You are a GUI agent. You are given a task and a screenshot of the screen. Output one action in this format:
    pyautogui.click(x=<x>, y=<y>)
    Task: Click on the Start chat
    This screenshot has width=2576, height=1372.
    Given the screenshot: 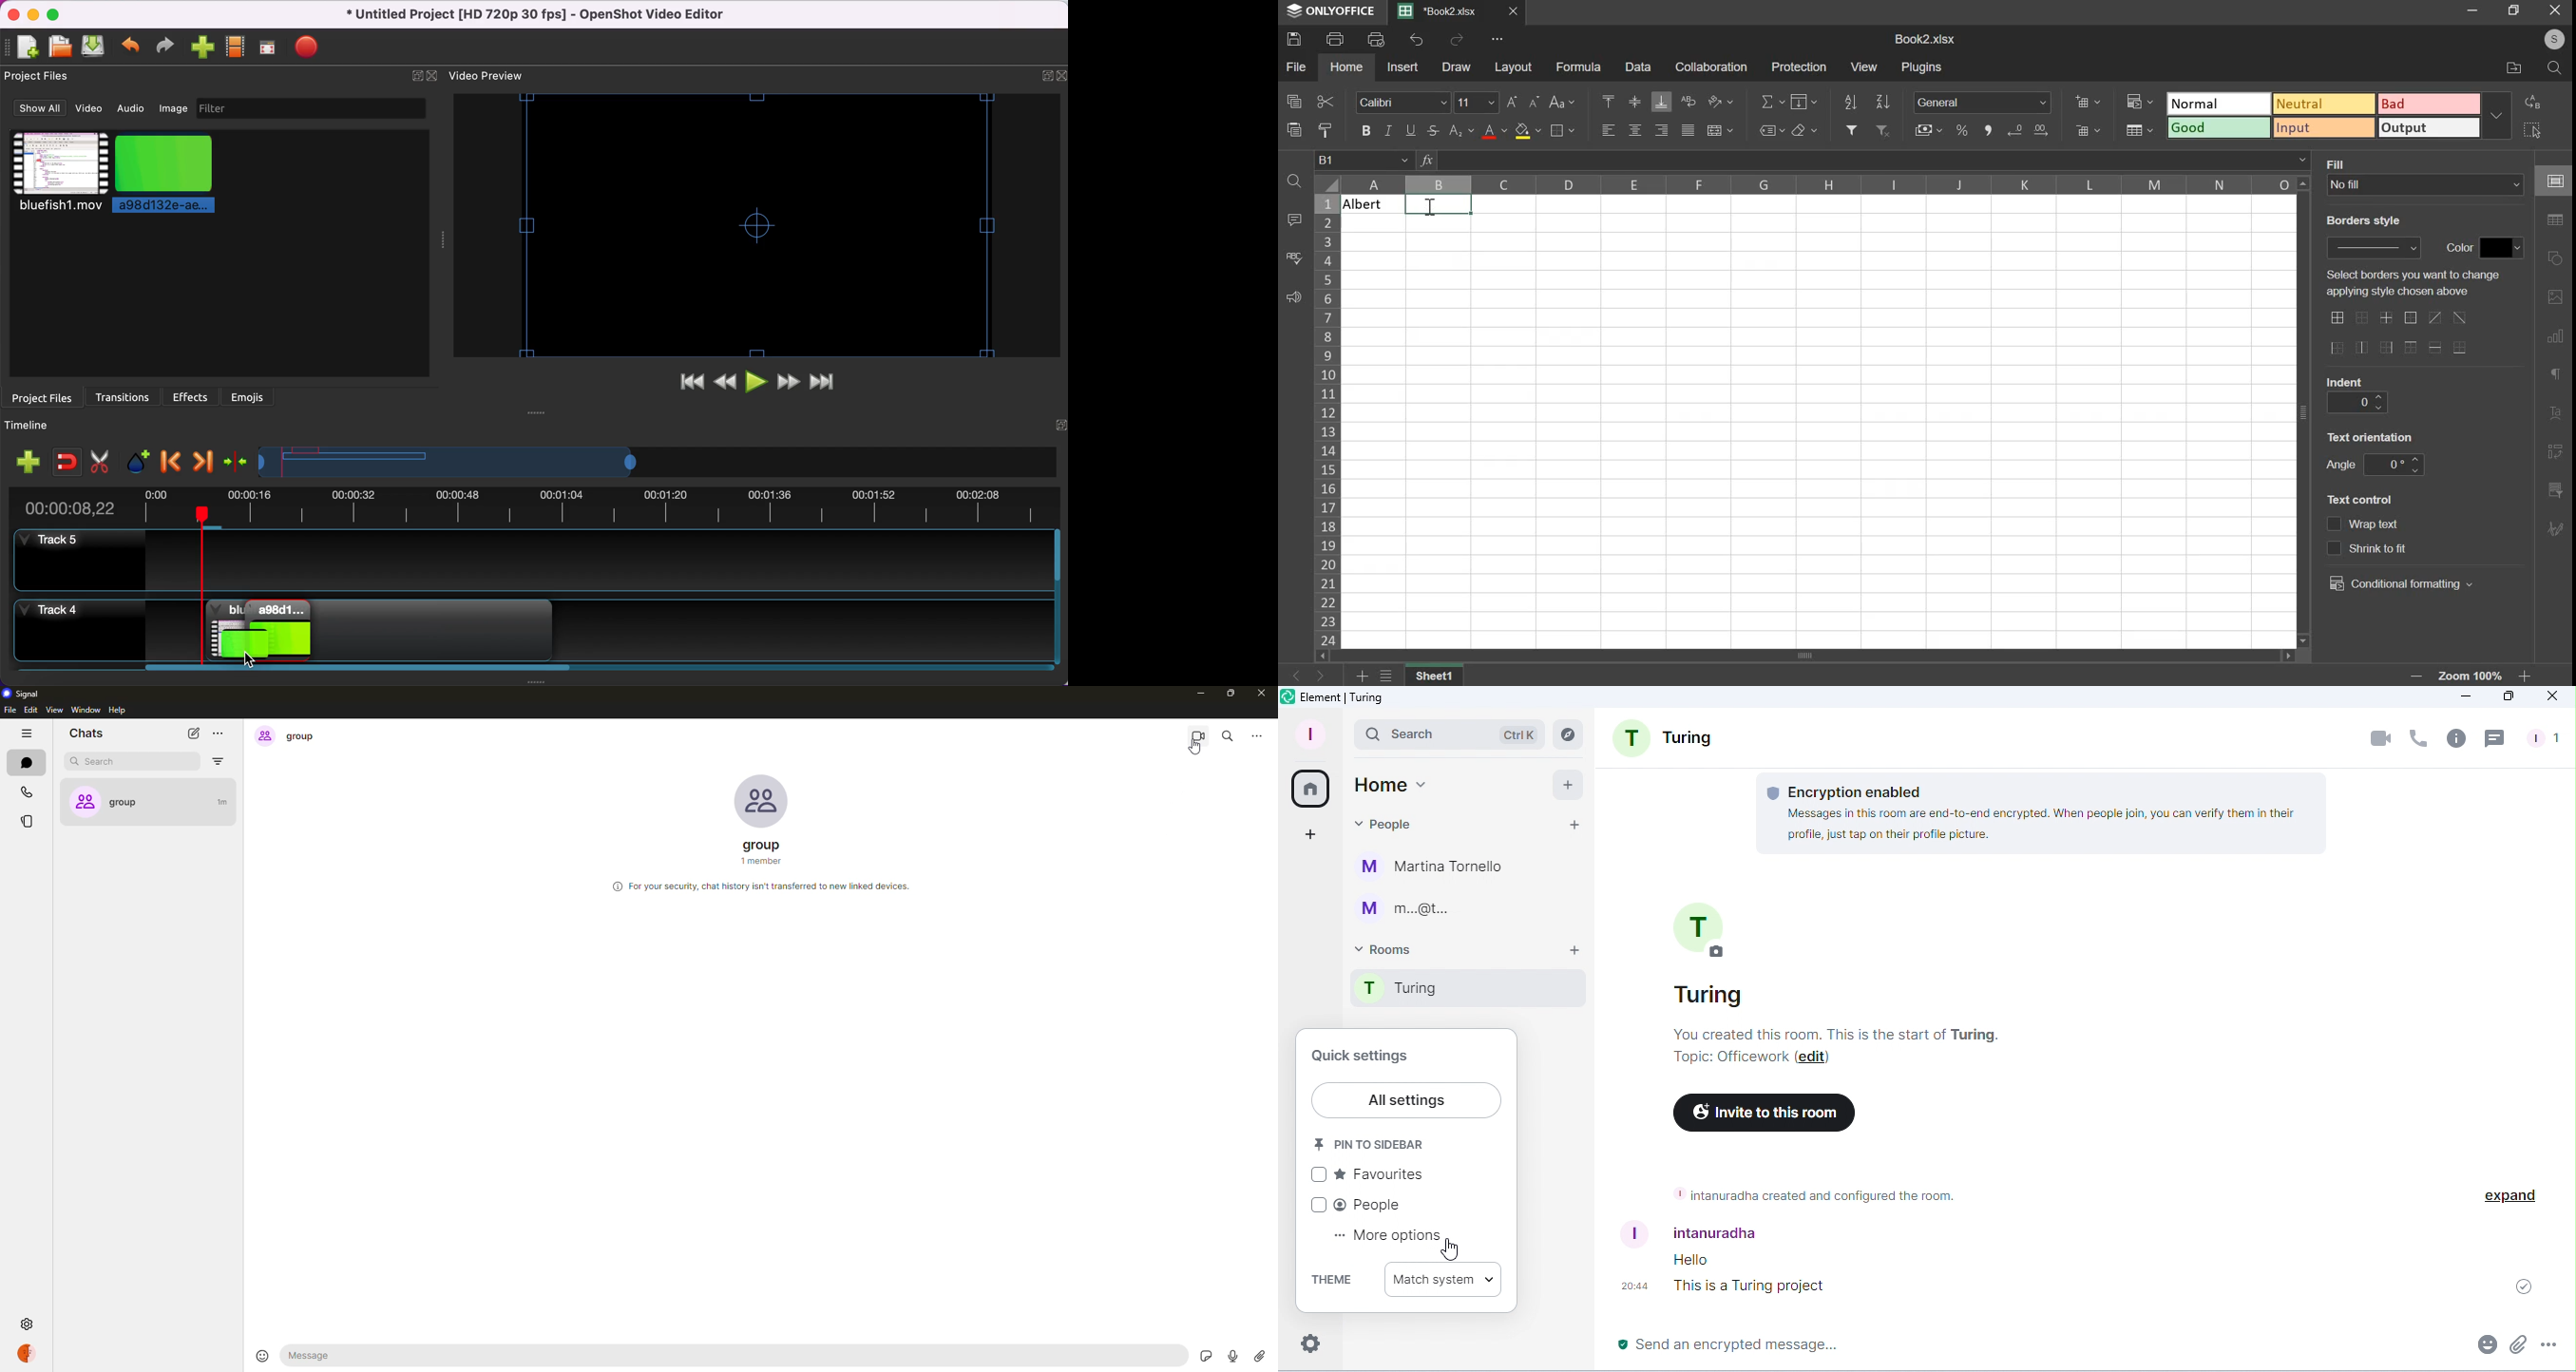 What is the action you would take?
    pyautogui.click(x=1573, y=823)
    